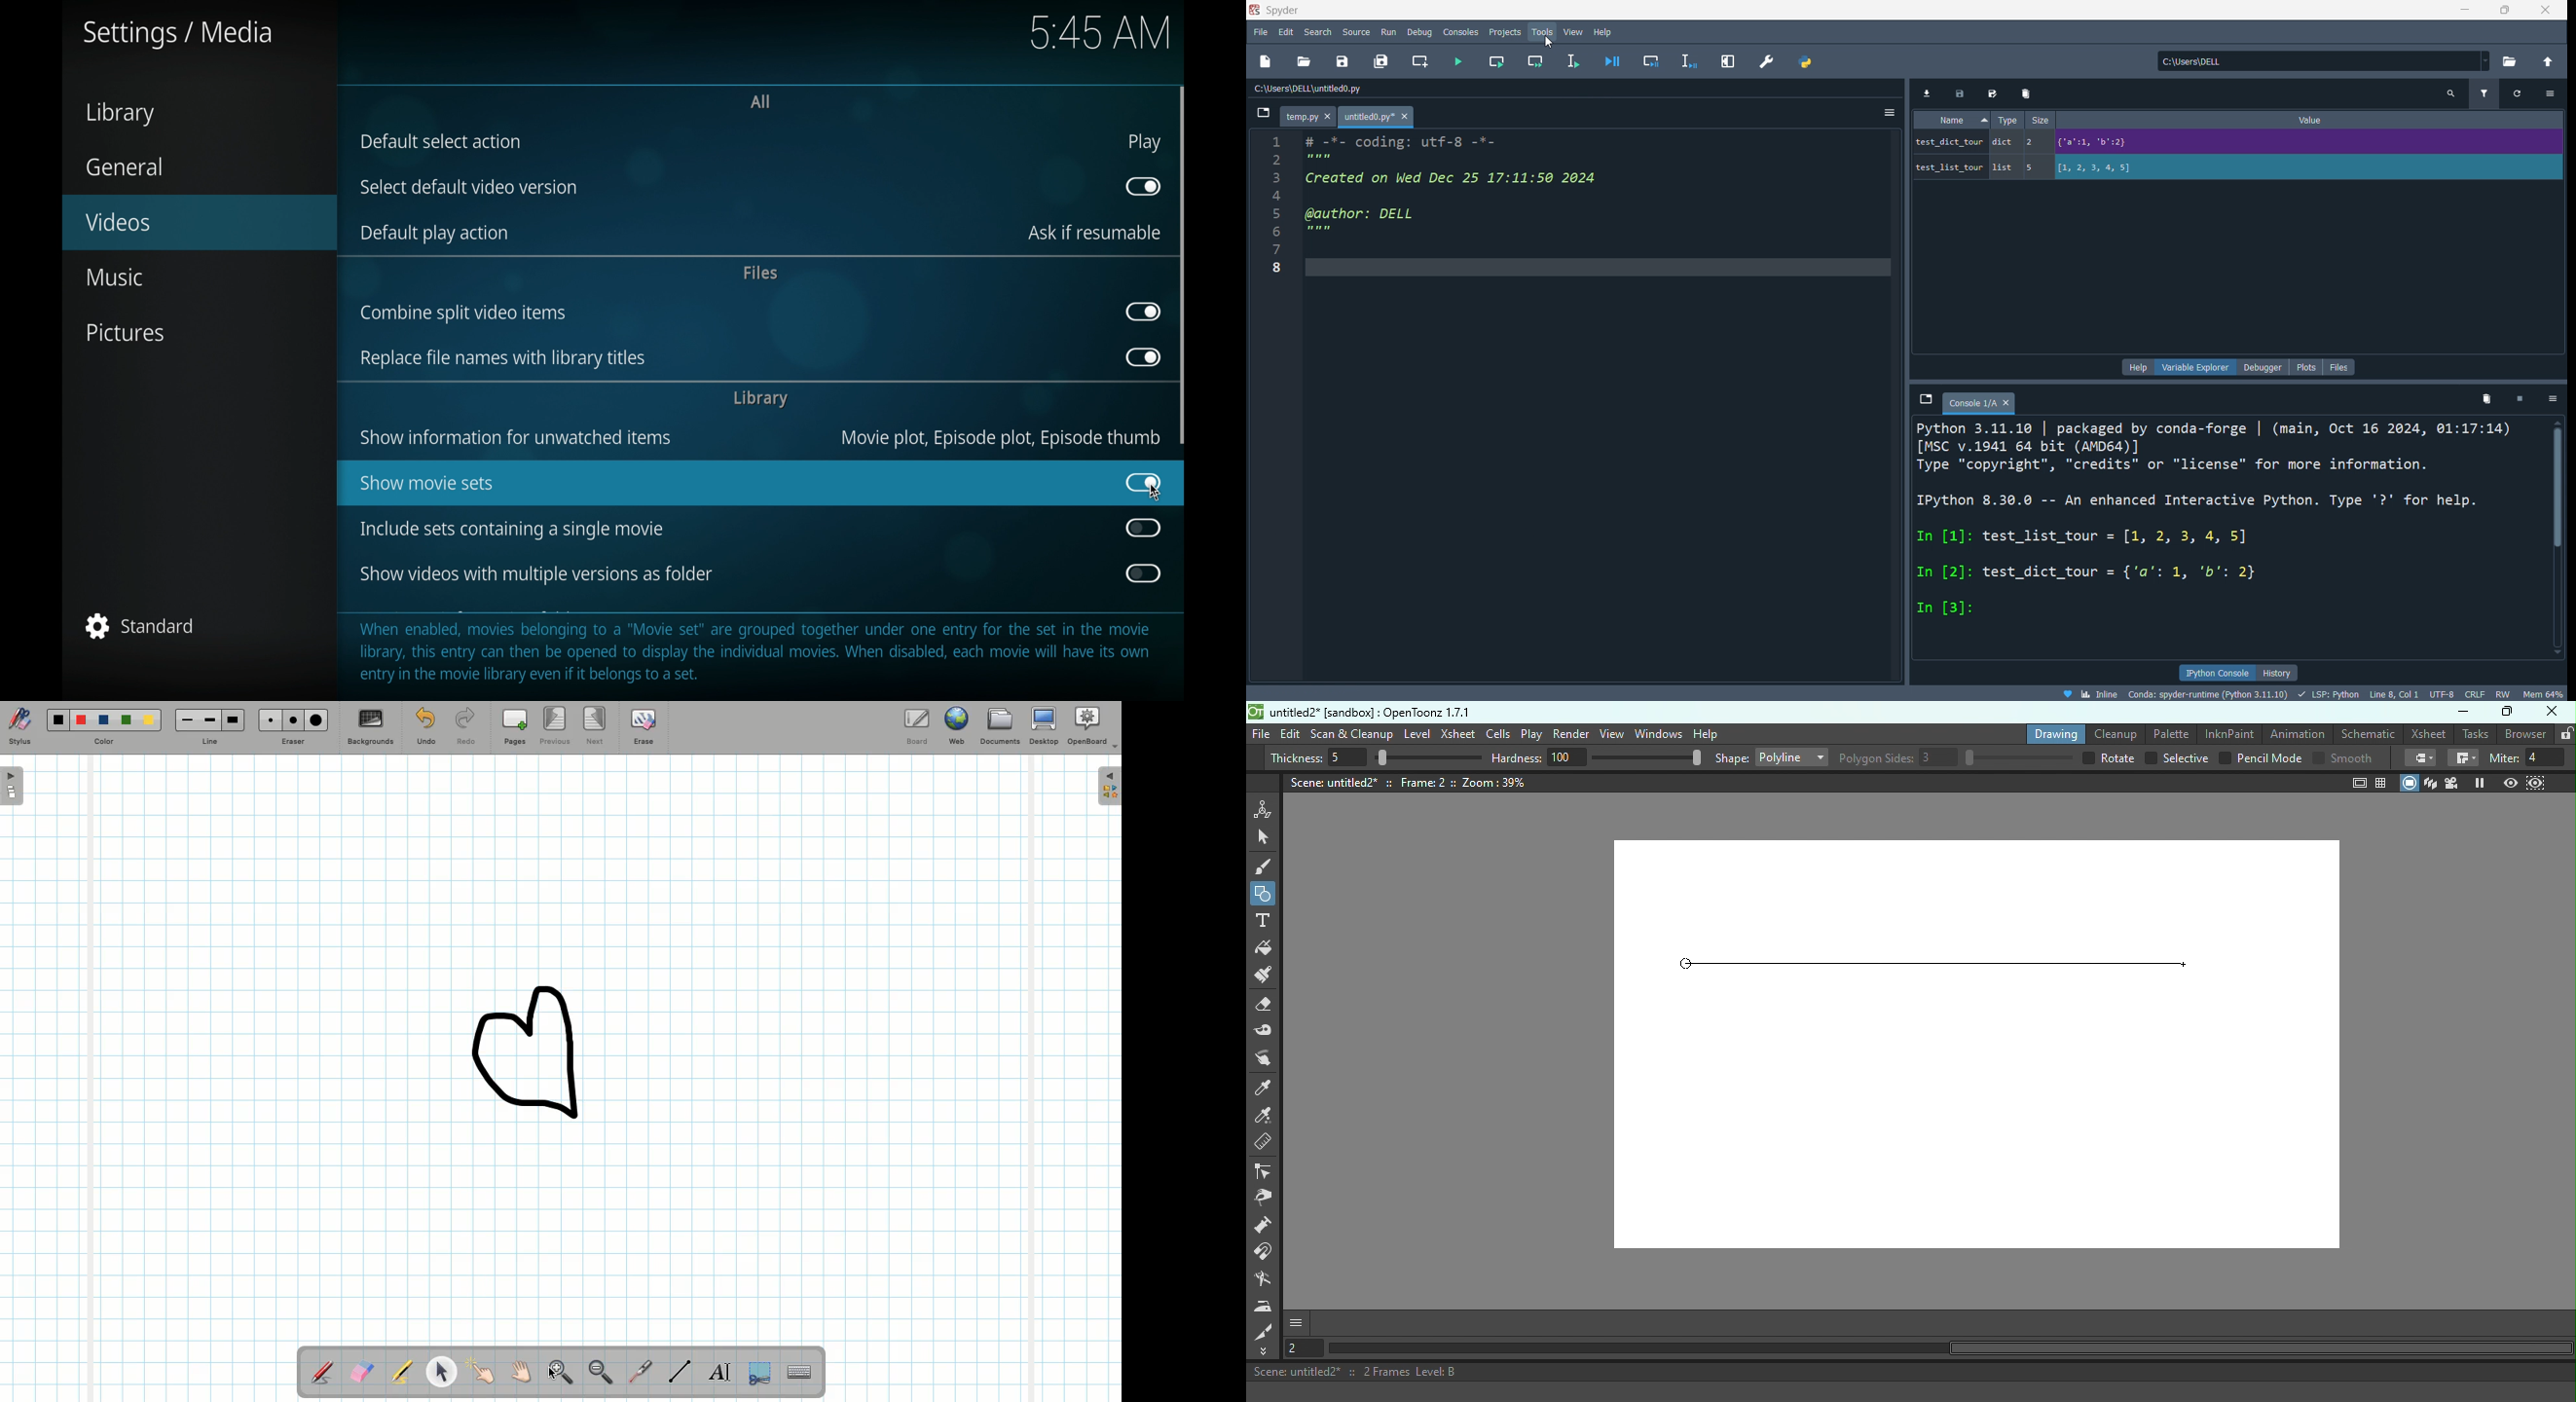  Describe the element at coordinates (1142, 312) in the screenshot. I see `toggle button` at that location.